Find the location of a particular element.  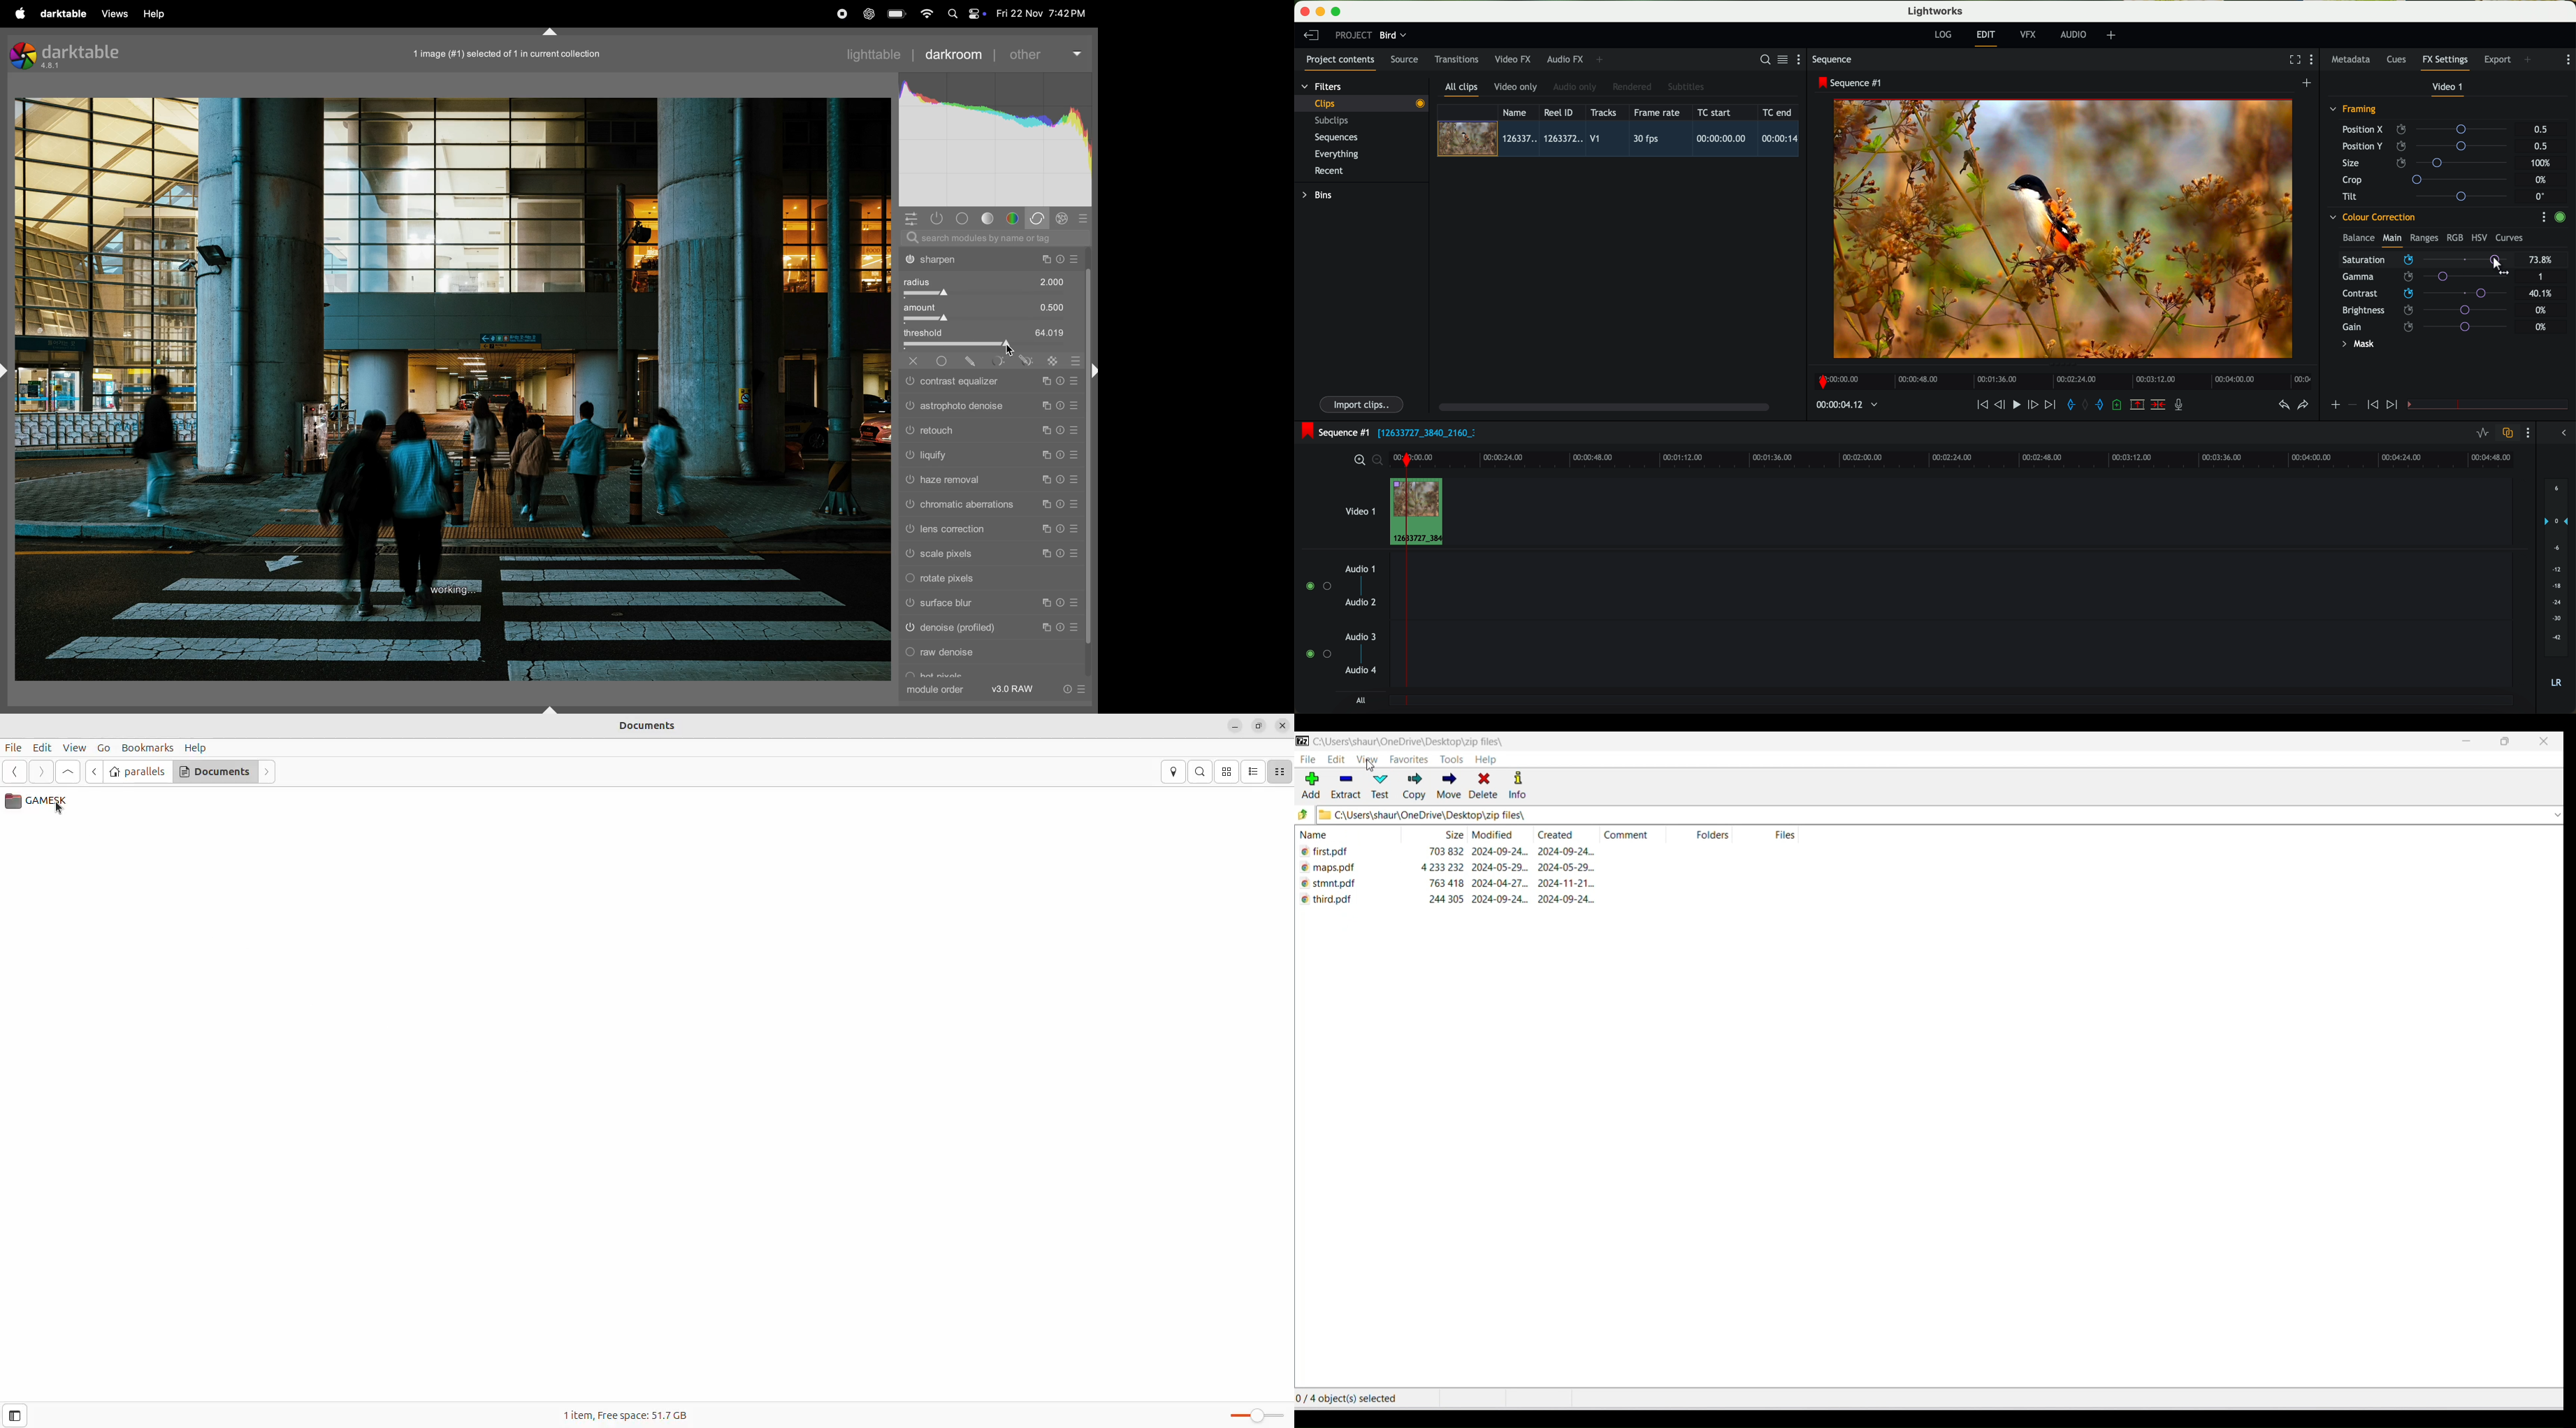

subclips is located at coordinates (1334, 121).